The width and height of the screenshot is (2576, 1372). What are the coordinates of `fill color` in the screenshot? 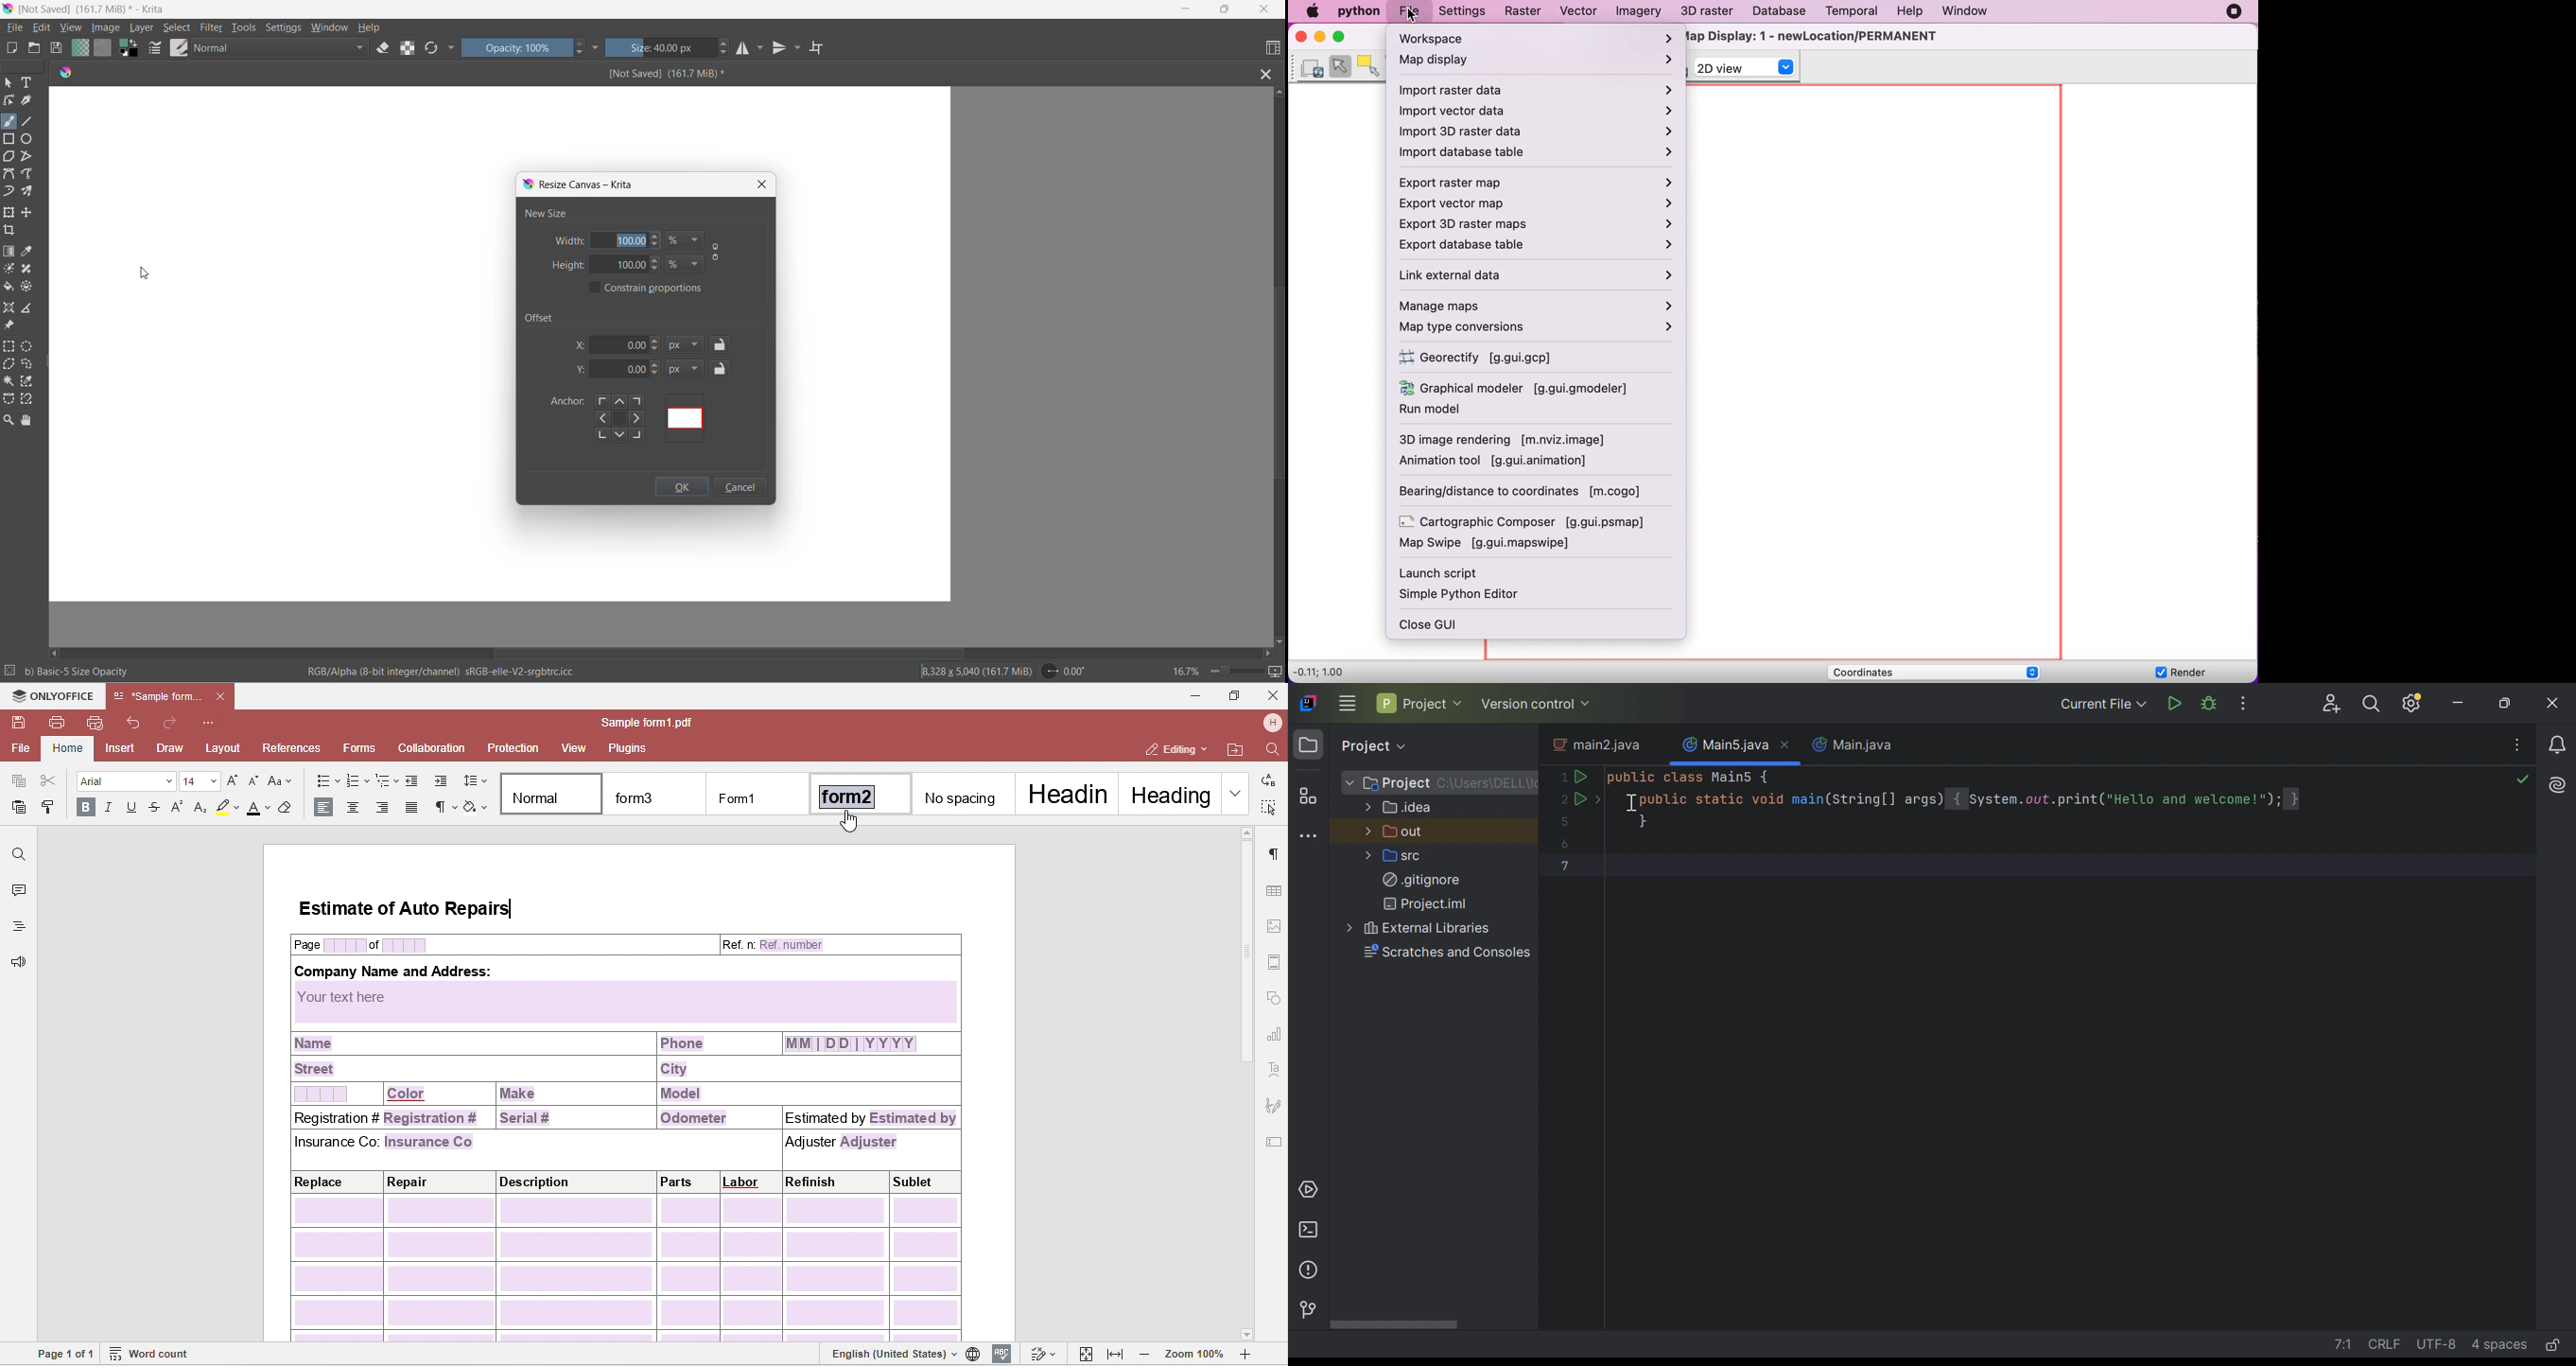 It's located at (9, 289).